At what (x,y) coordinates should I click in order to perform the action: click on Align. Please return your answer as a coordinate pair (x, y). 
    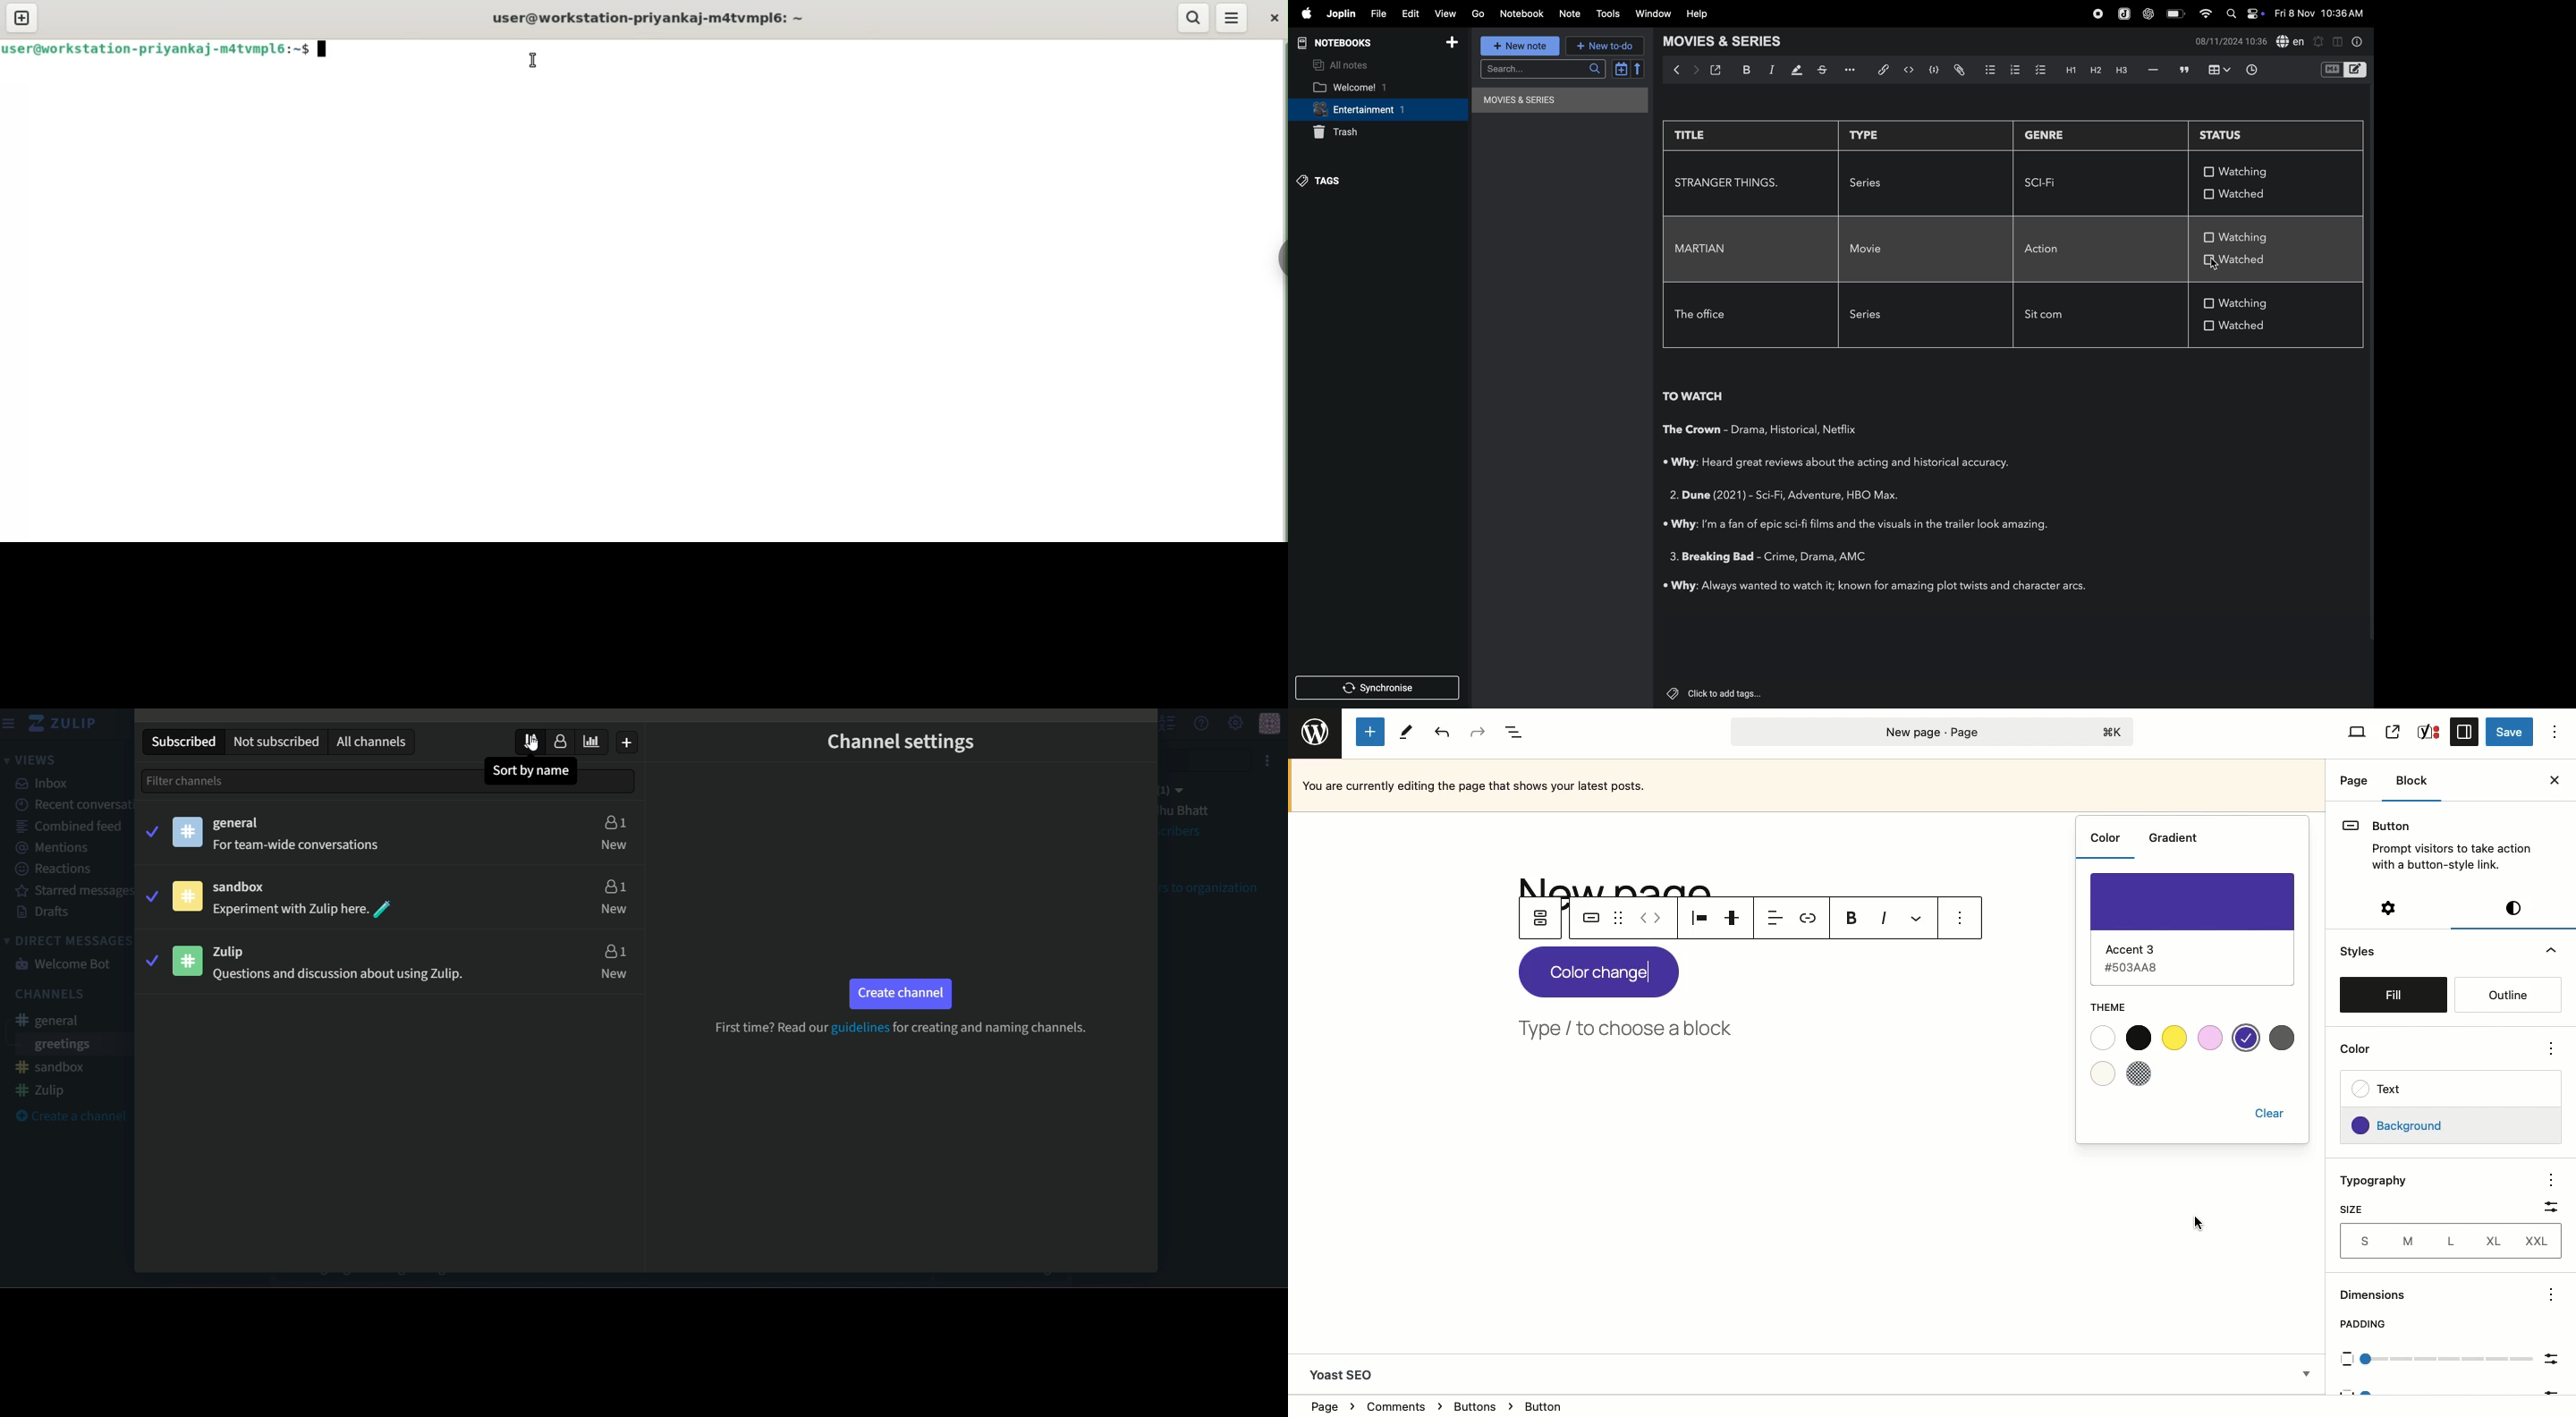
    Looking at the image, I should click on (1770, 919).